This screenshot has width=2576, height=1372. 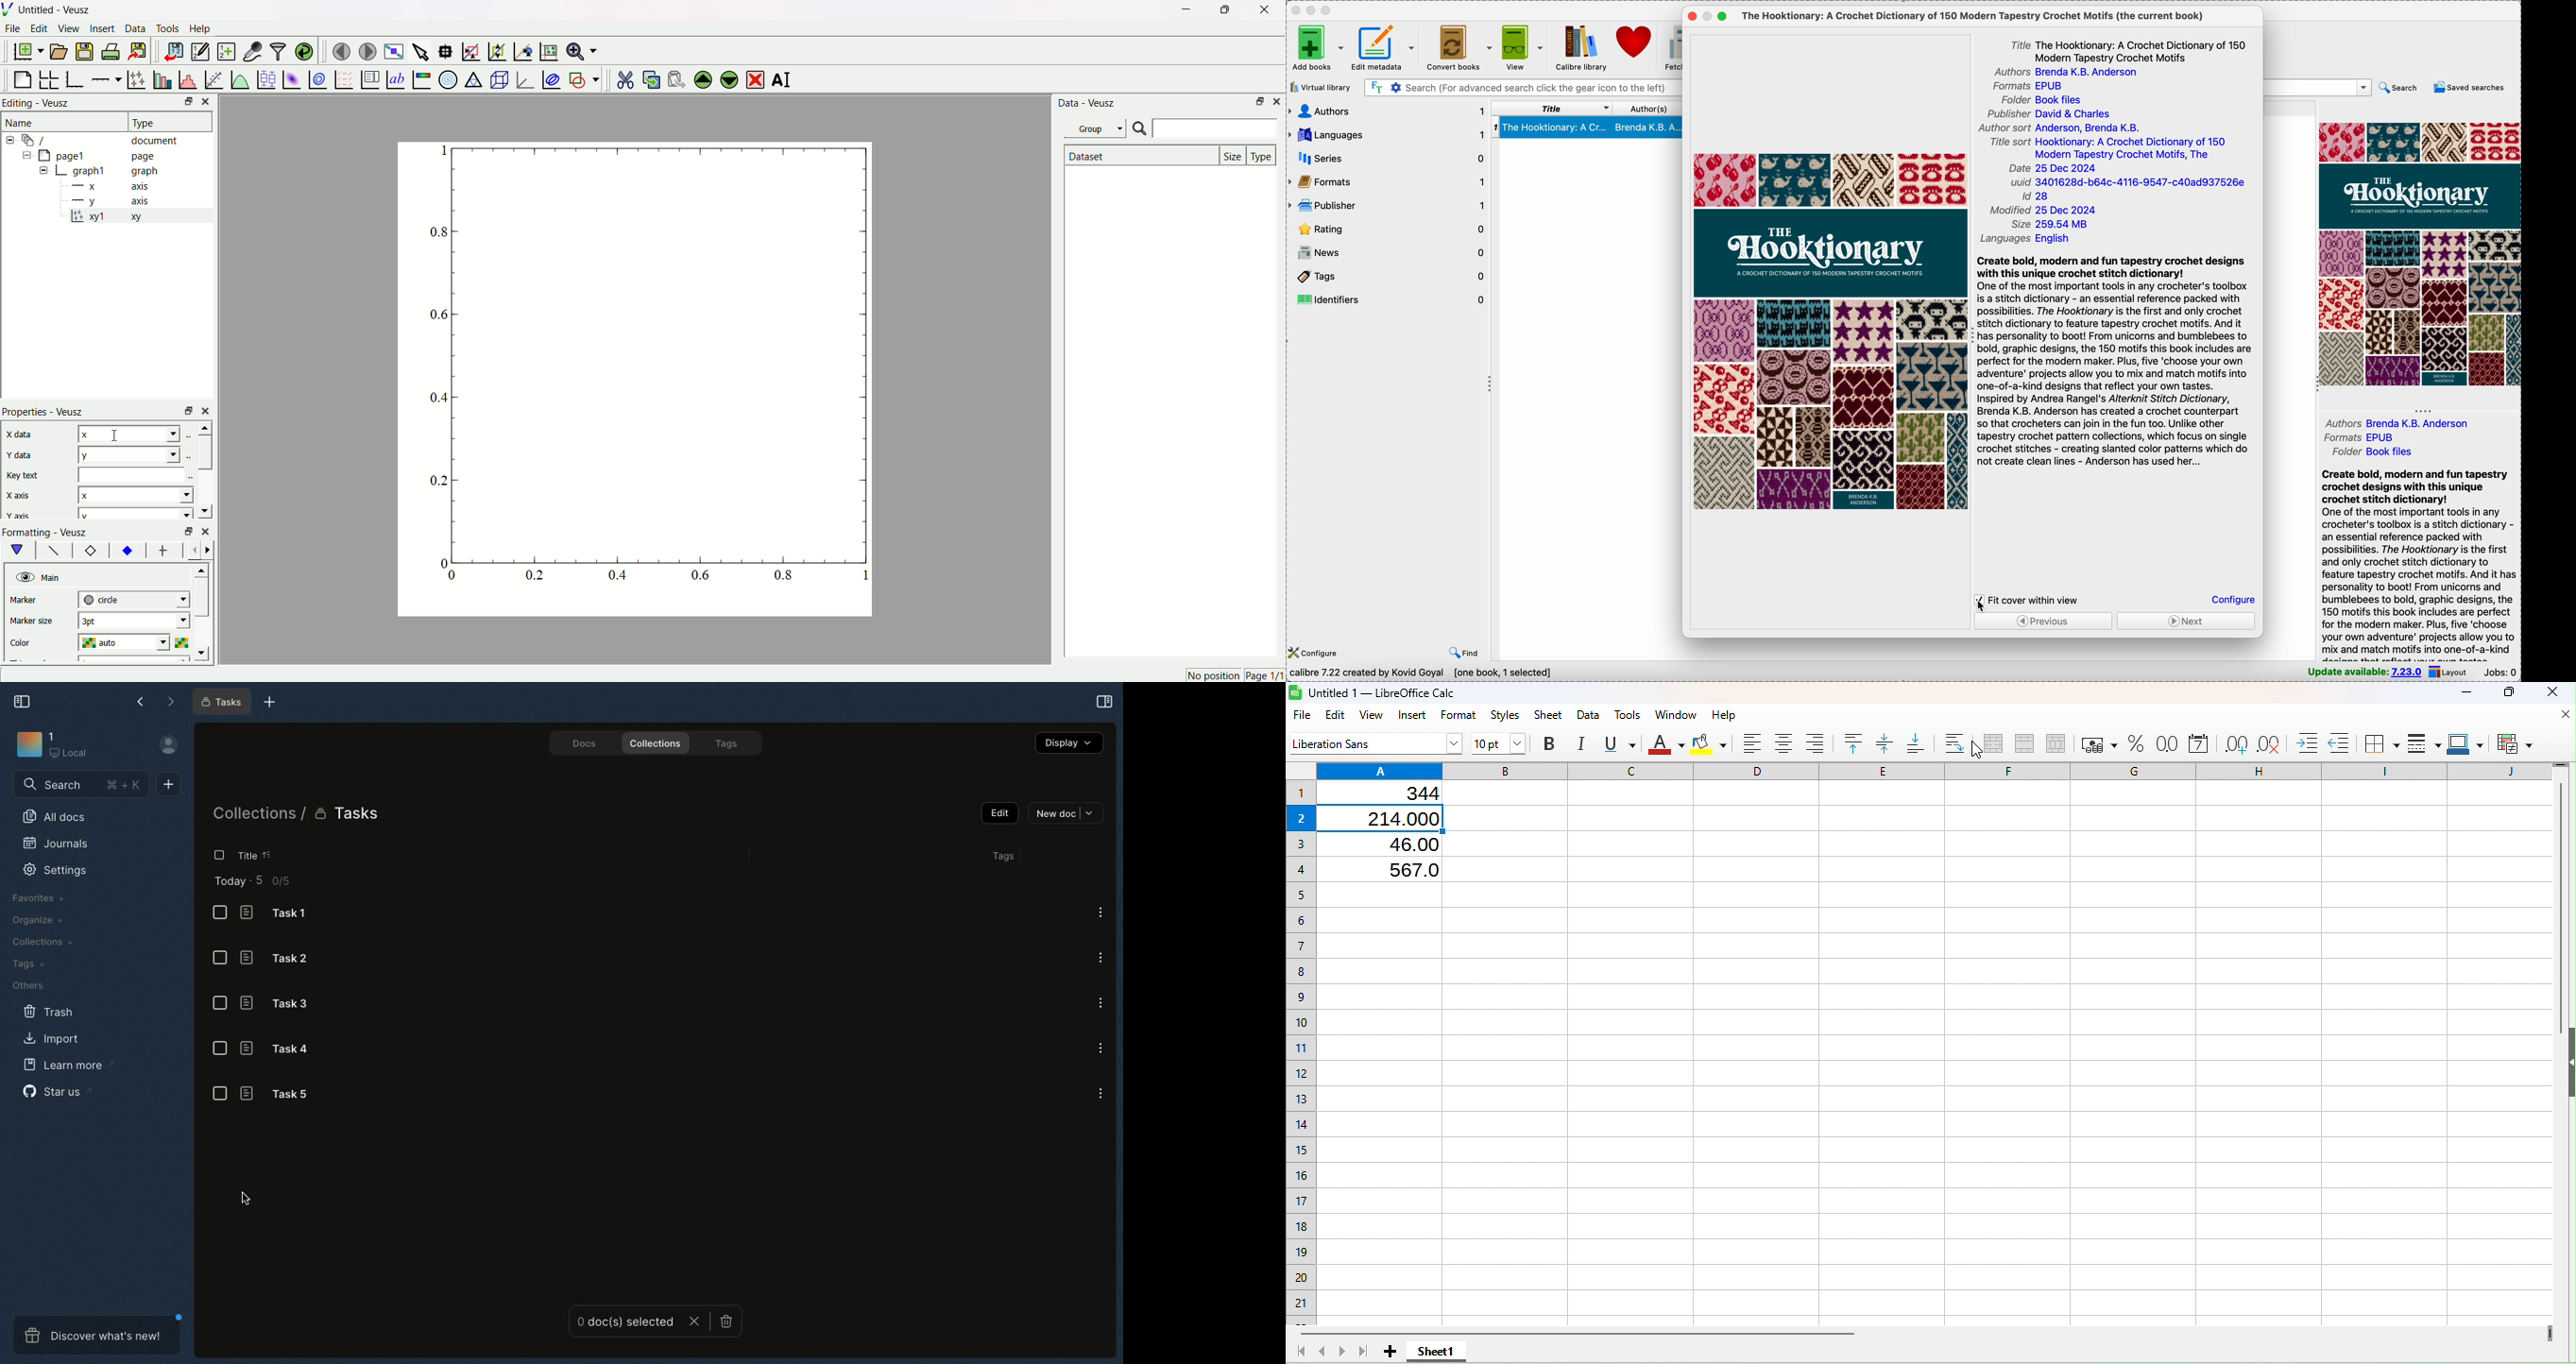 What do you see at coordinates (218, 855) in the screenshot?
I see `List view opened` at bounding box center [218, 855].